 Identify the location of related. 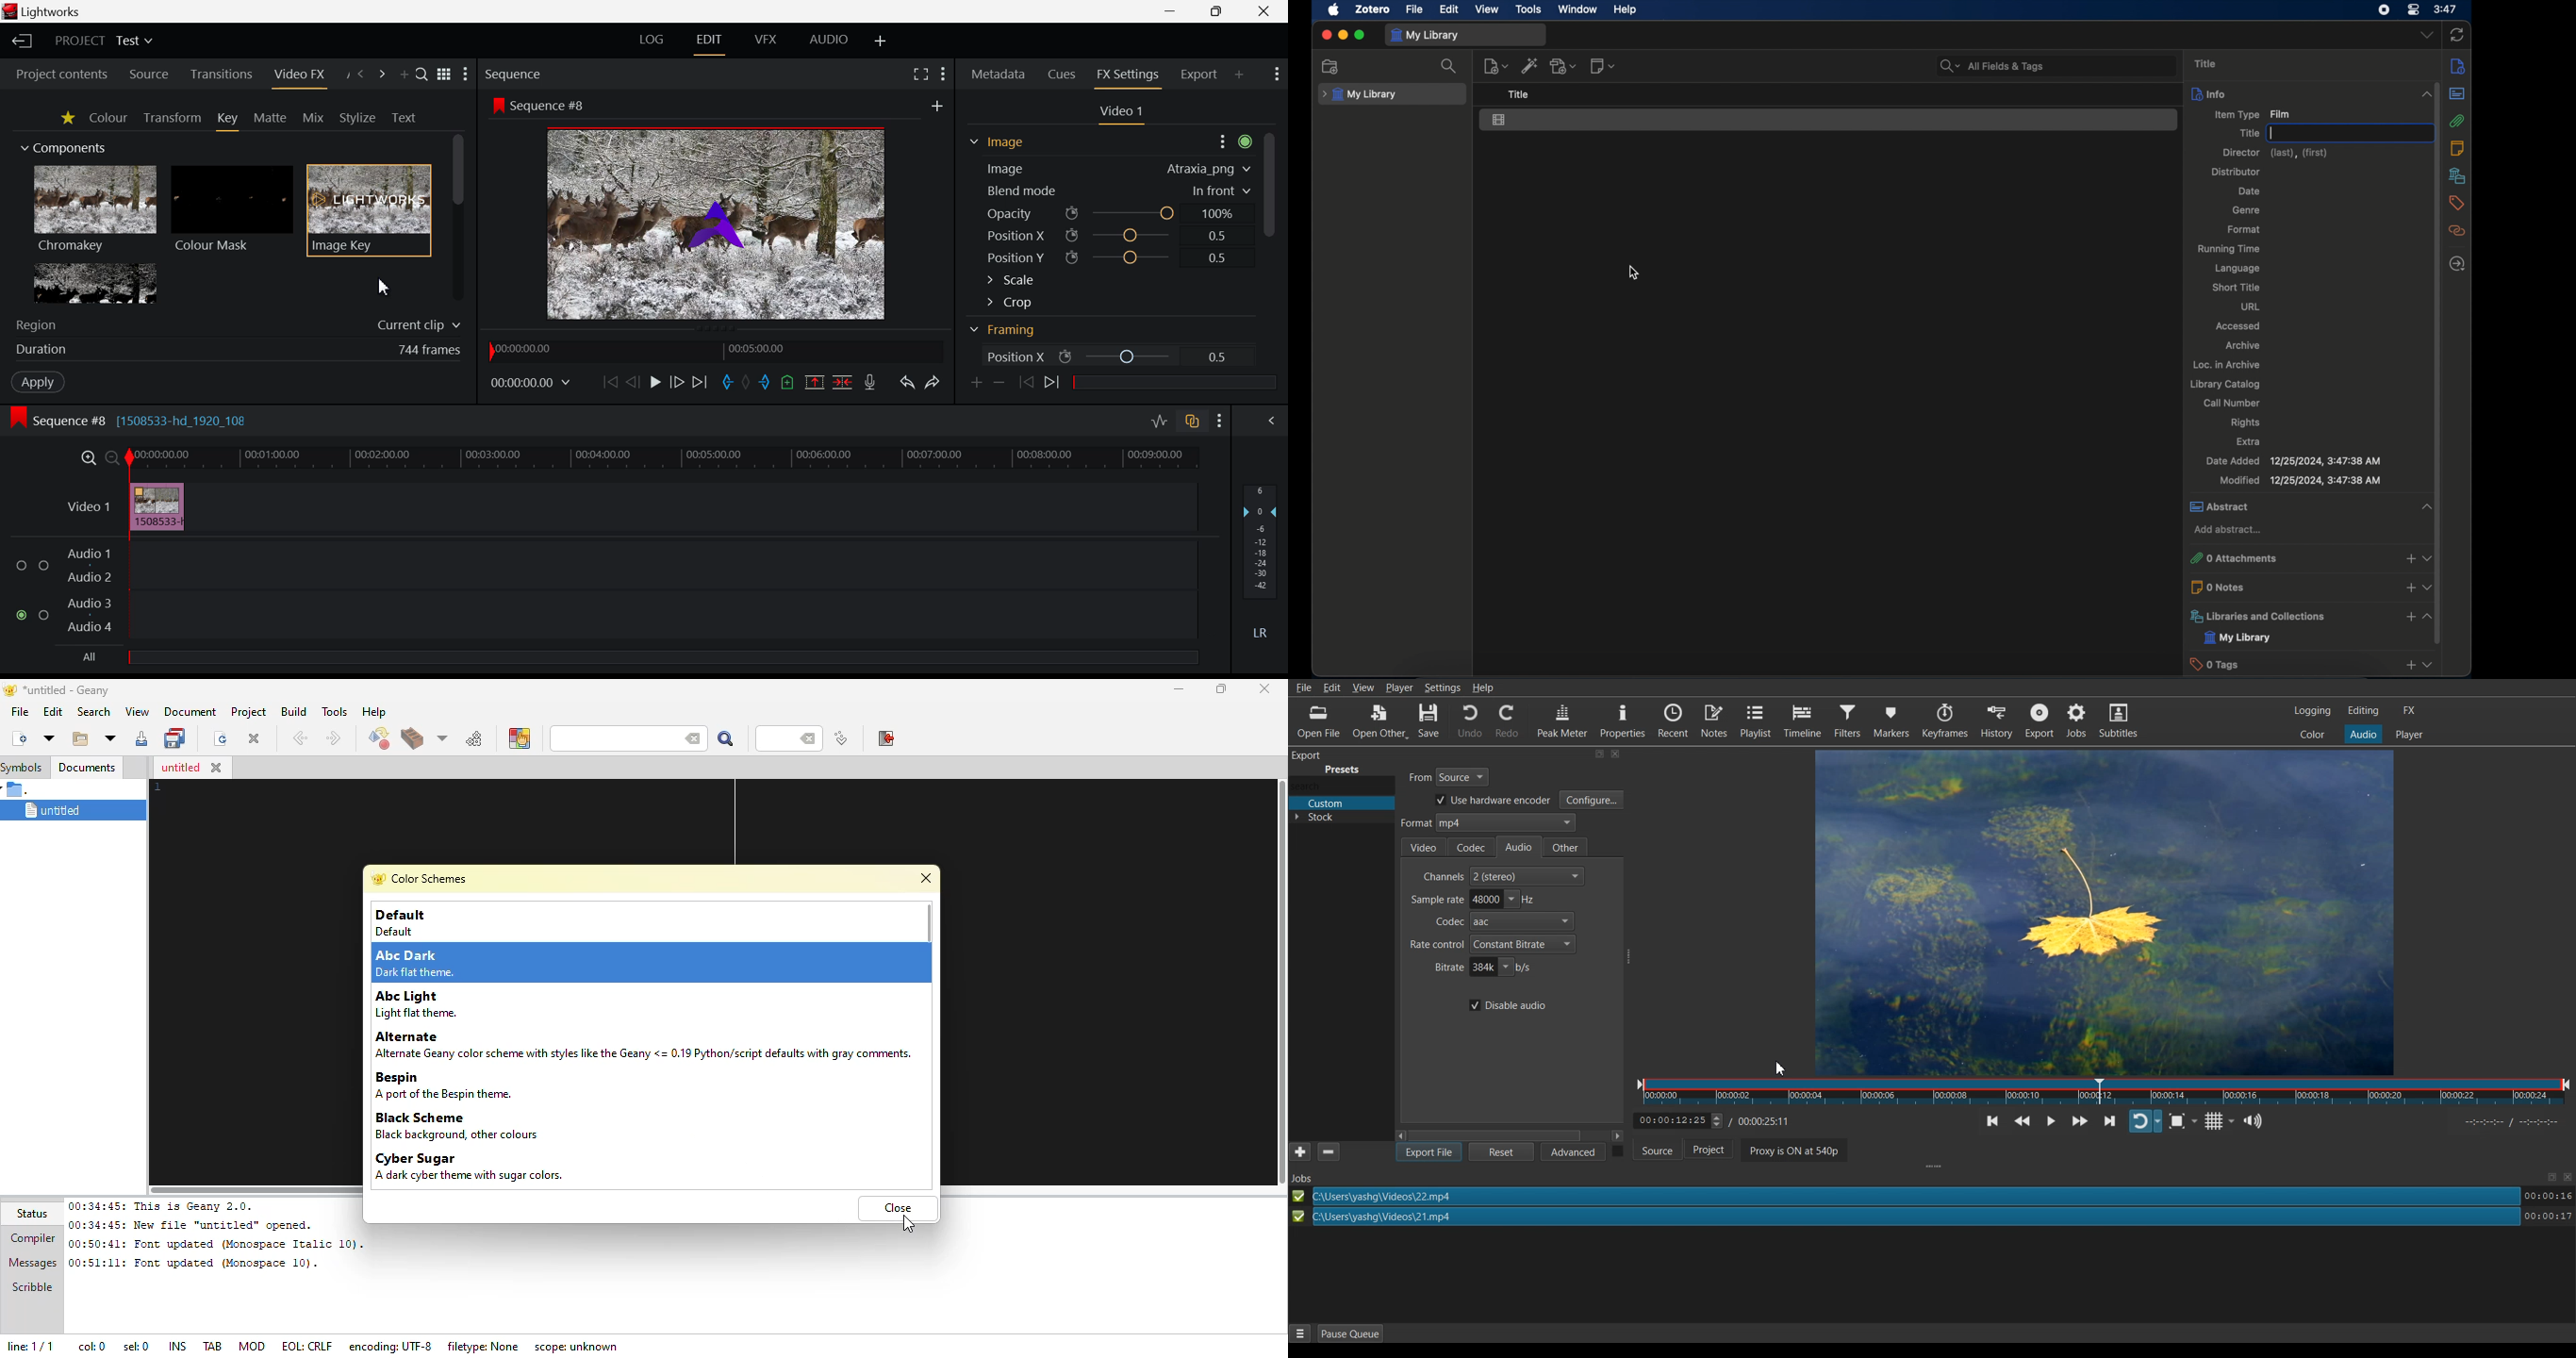
(2458, 231).